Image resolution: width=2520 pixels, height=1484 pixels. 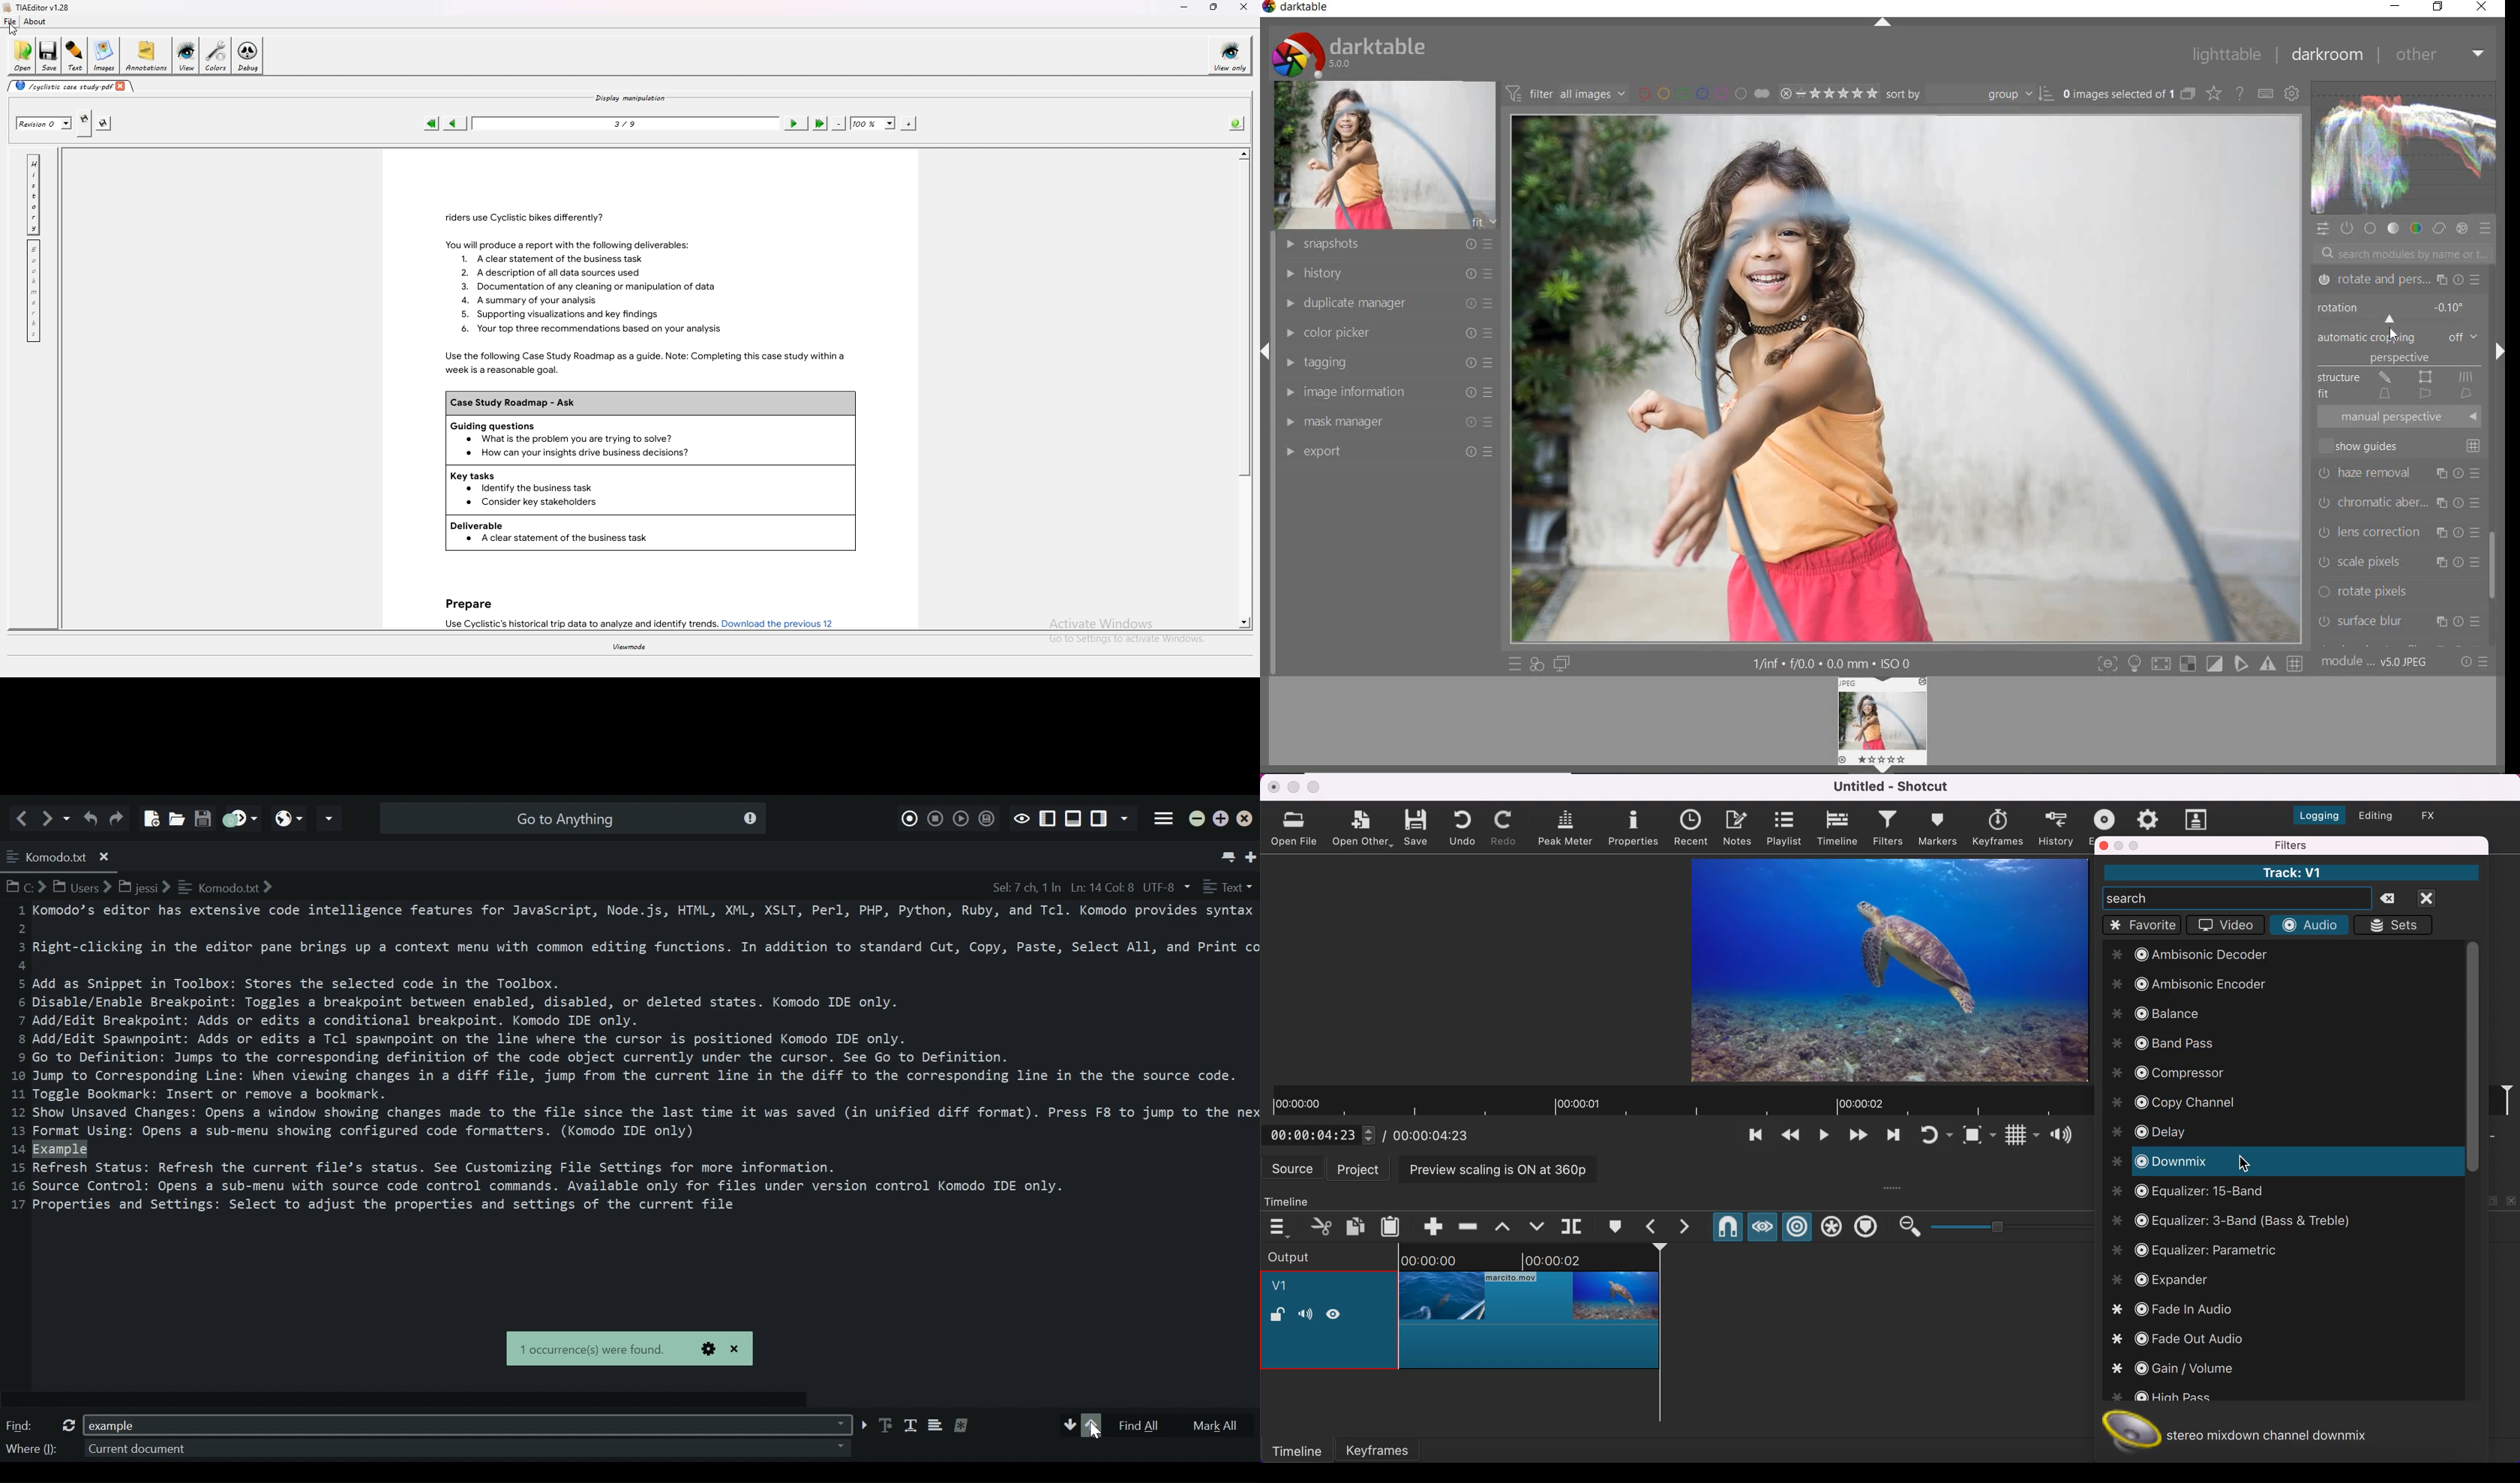 I want to click on Show specific Sidebar , so click(x=1127, y=819).